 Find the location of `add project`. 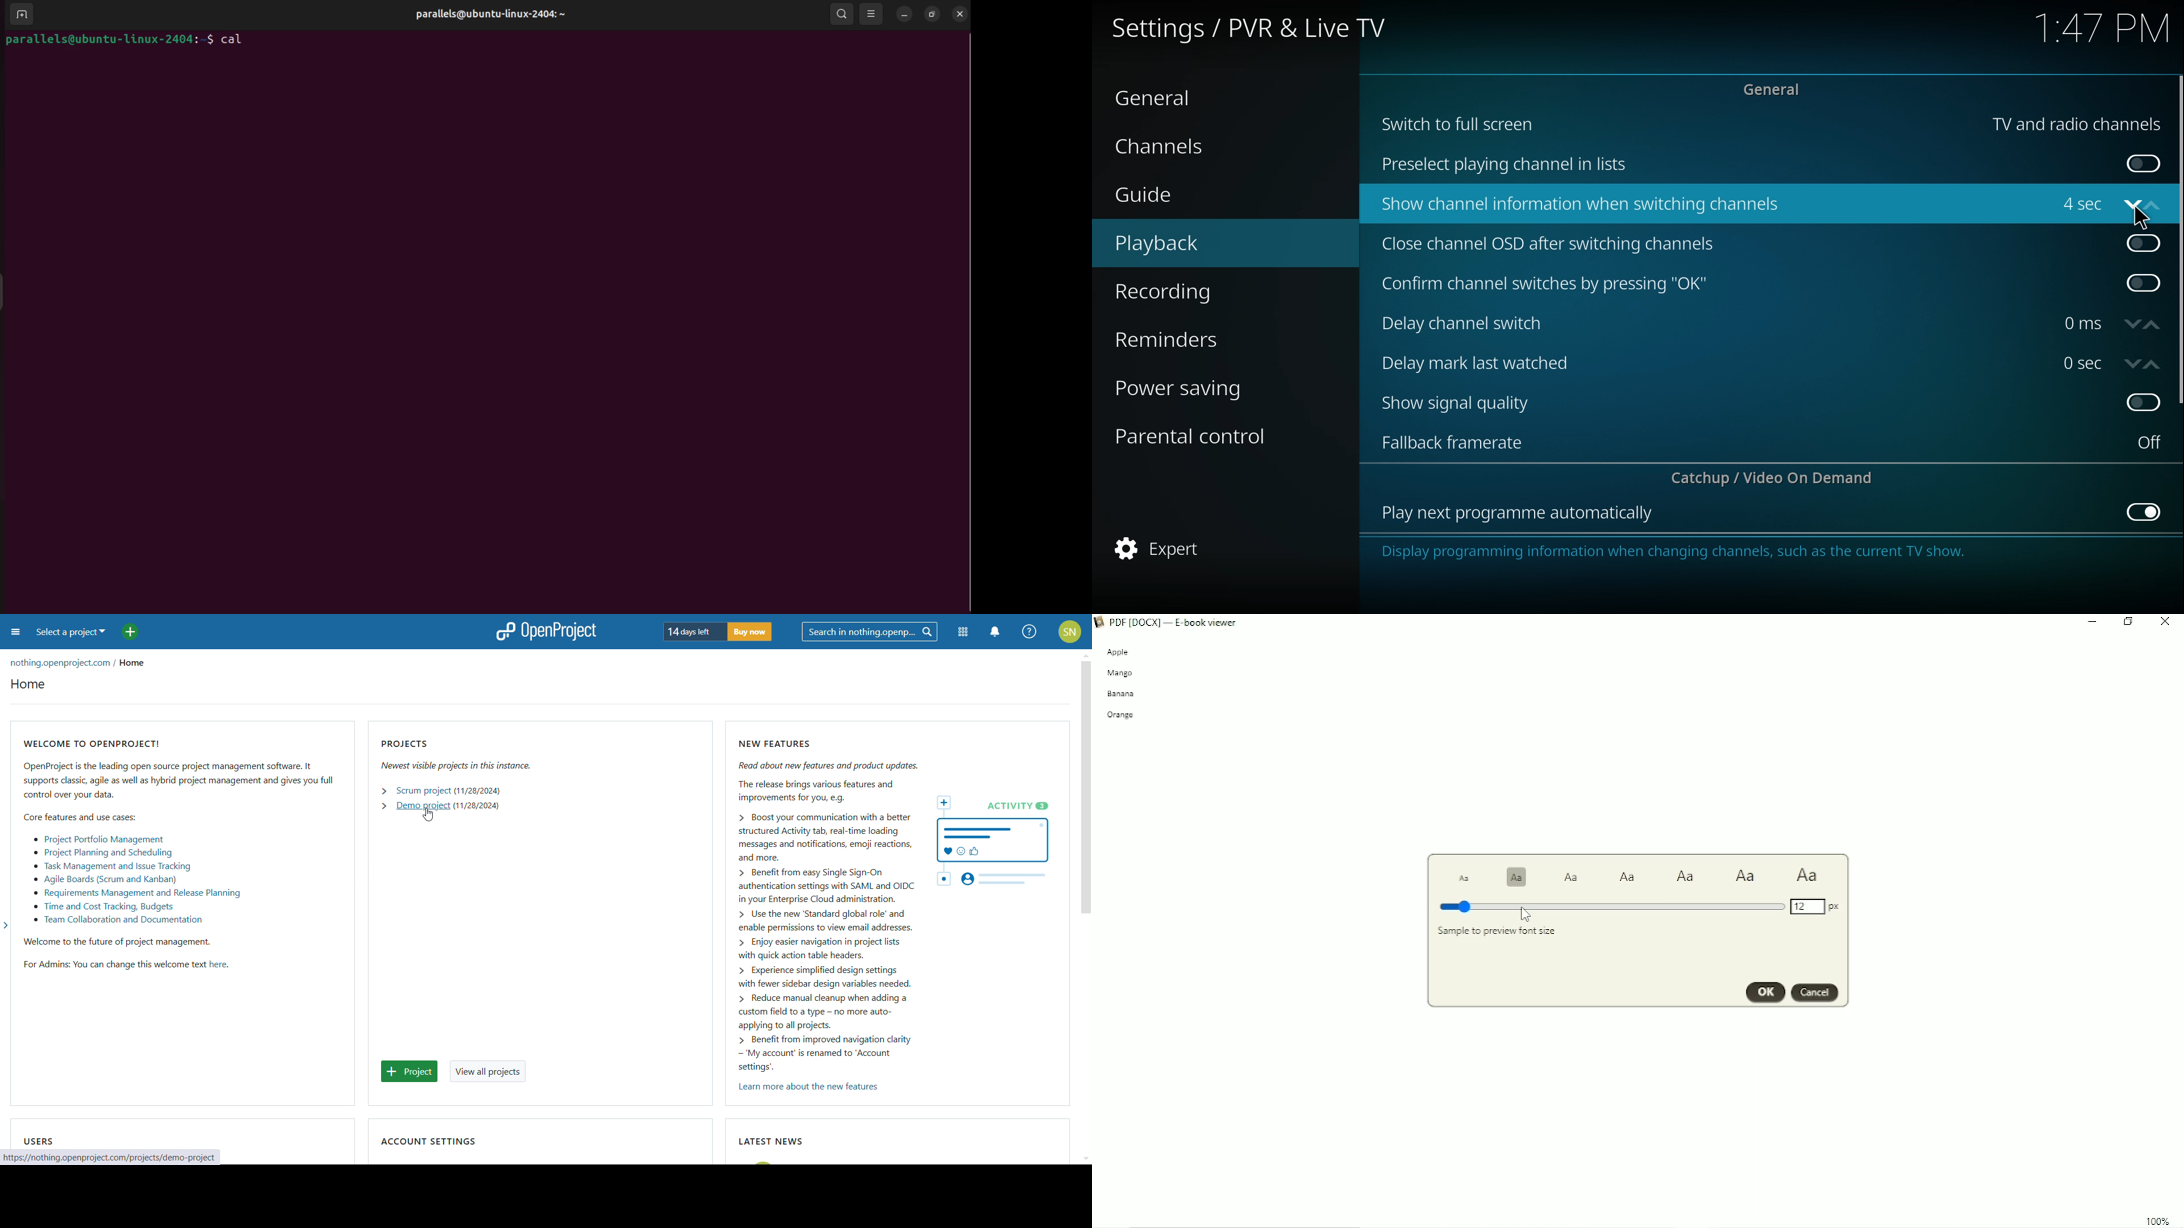

add project is located at coordinates (409, 1071).